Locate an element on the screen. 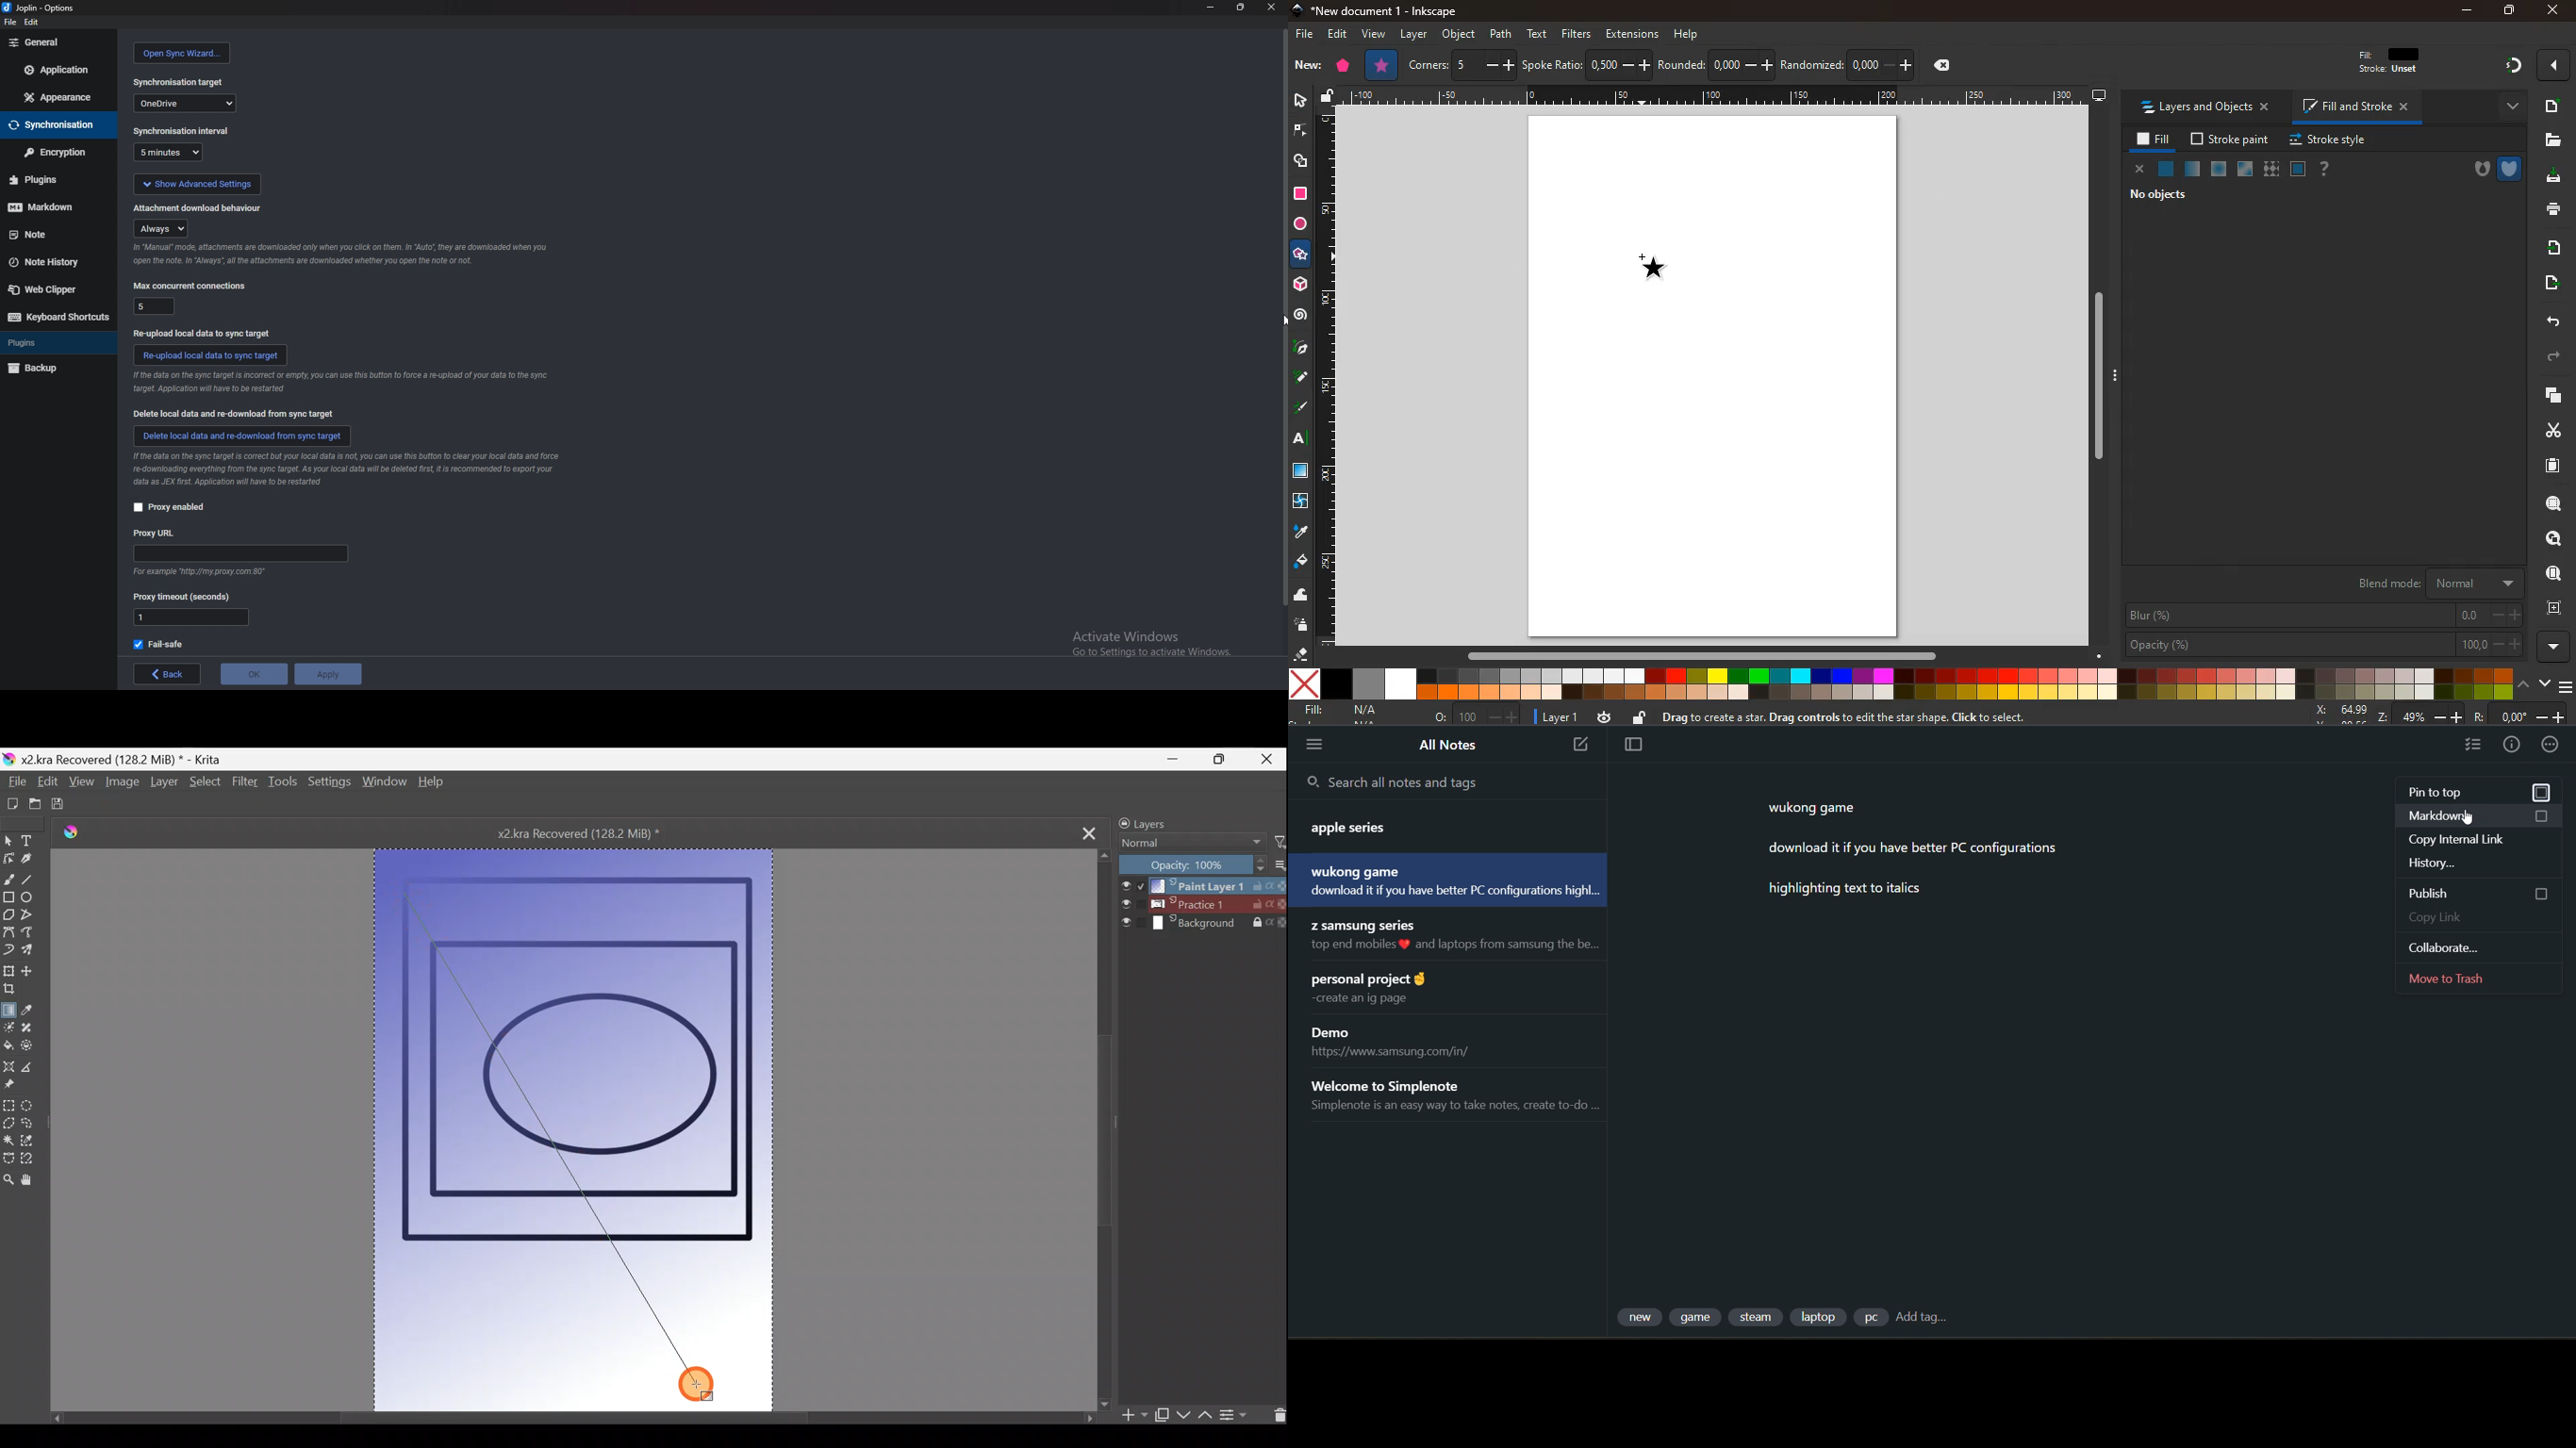 This screenshot has height=1456, width=2576. Maximise is located at coordinates (1226, 760).